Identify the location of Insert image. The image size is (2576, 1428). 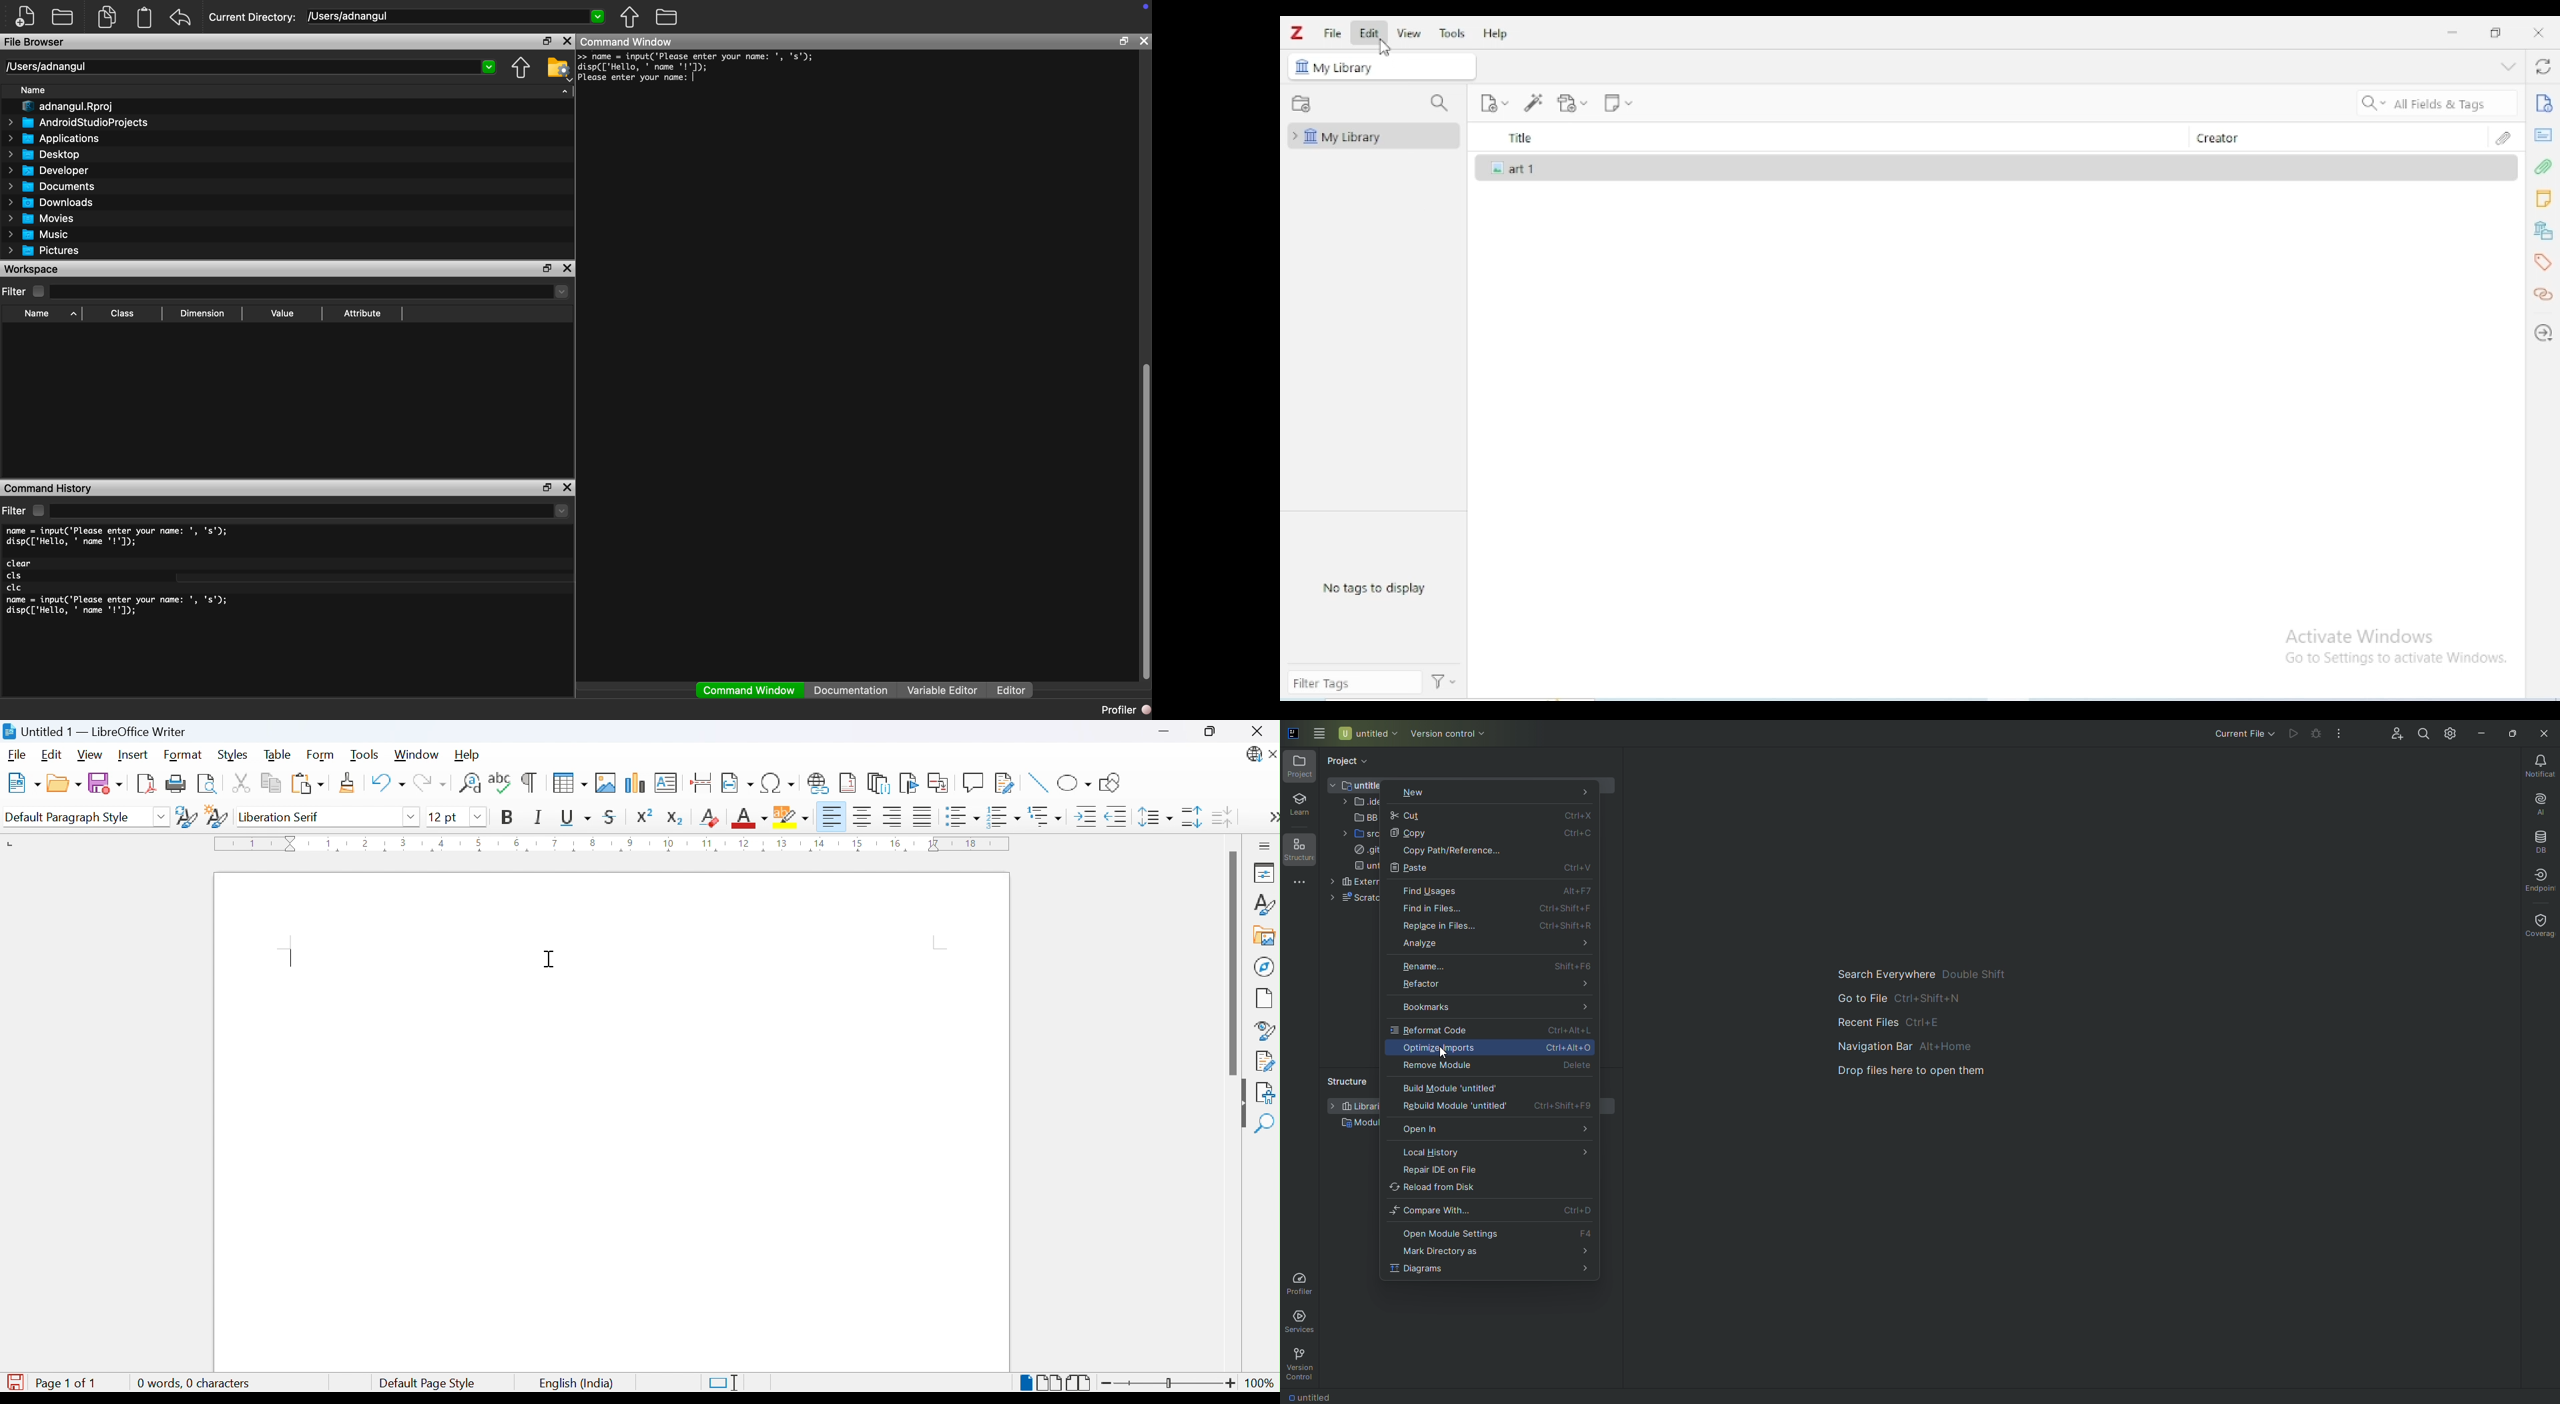
(607, 782).